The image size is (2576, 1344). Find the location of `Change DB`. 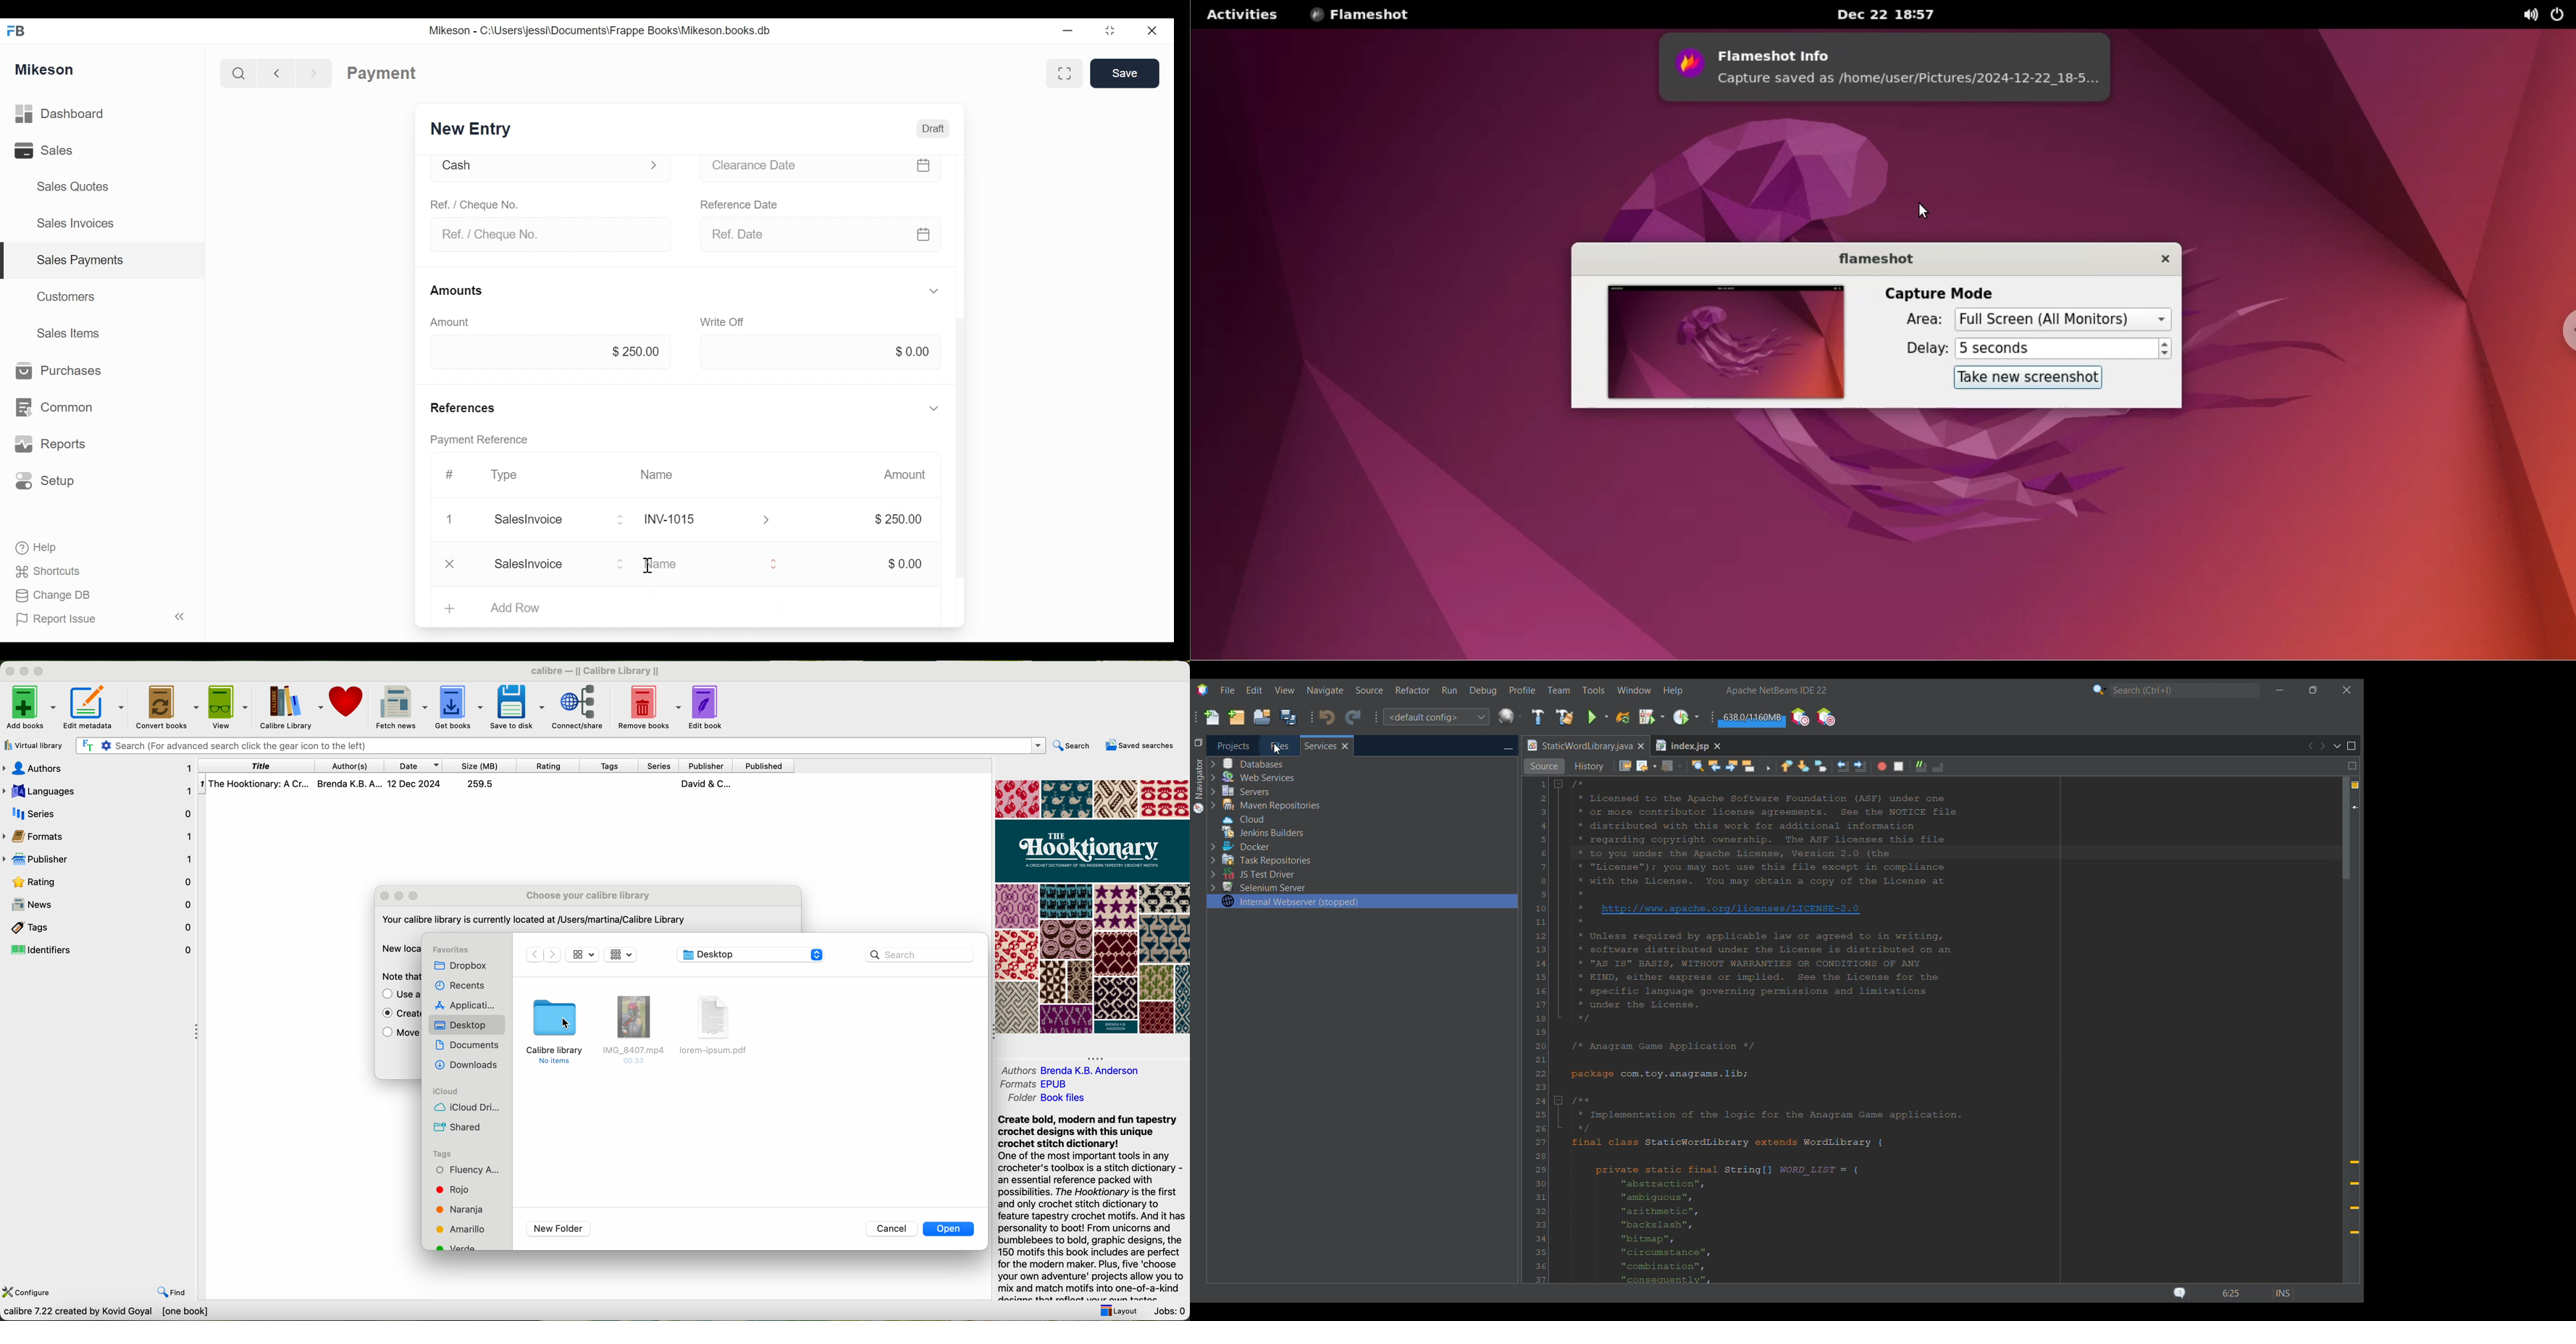

Change DB is located at coordinates (56, 596).